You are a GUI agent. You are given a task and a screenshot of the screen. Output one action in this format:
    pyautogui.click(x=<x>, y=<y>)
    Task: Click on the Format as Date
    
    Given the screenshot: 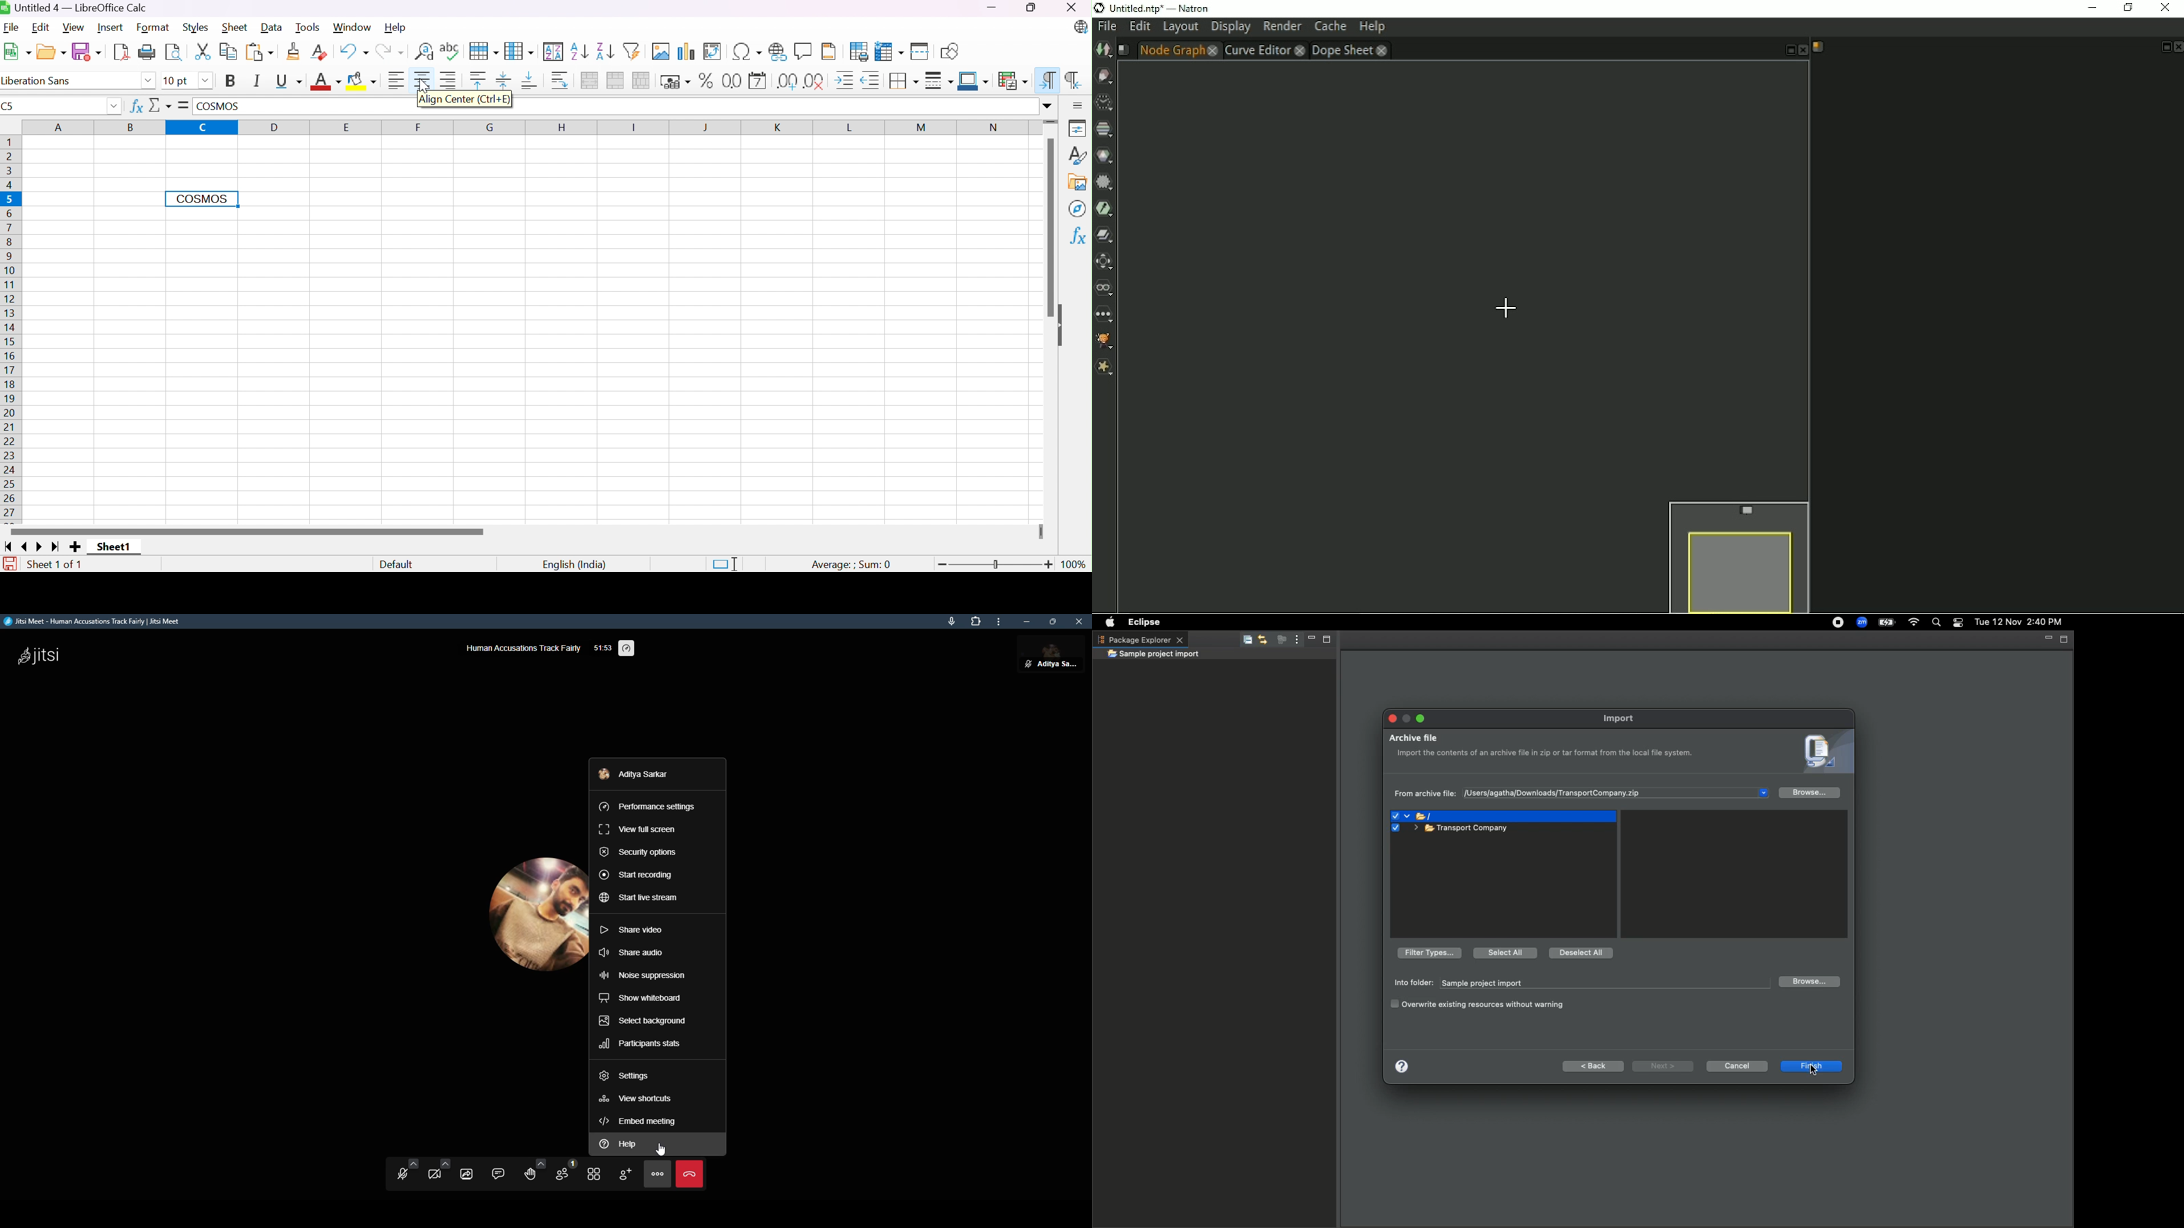 What is the action you would take?
    pyautogui.click(x=758, y=80)
    